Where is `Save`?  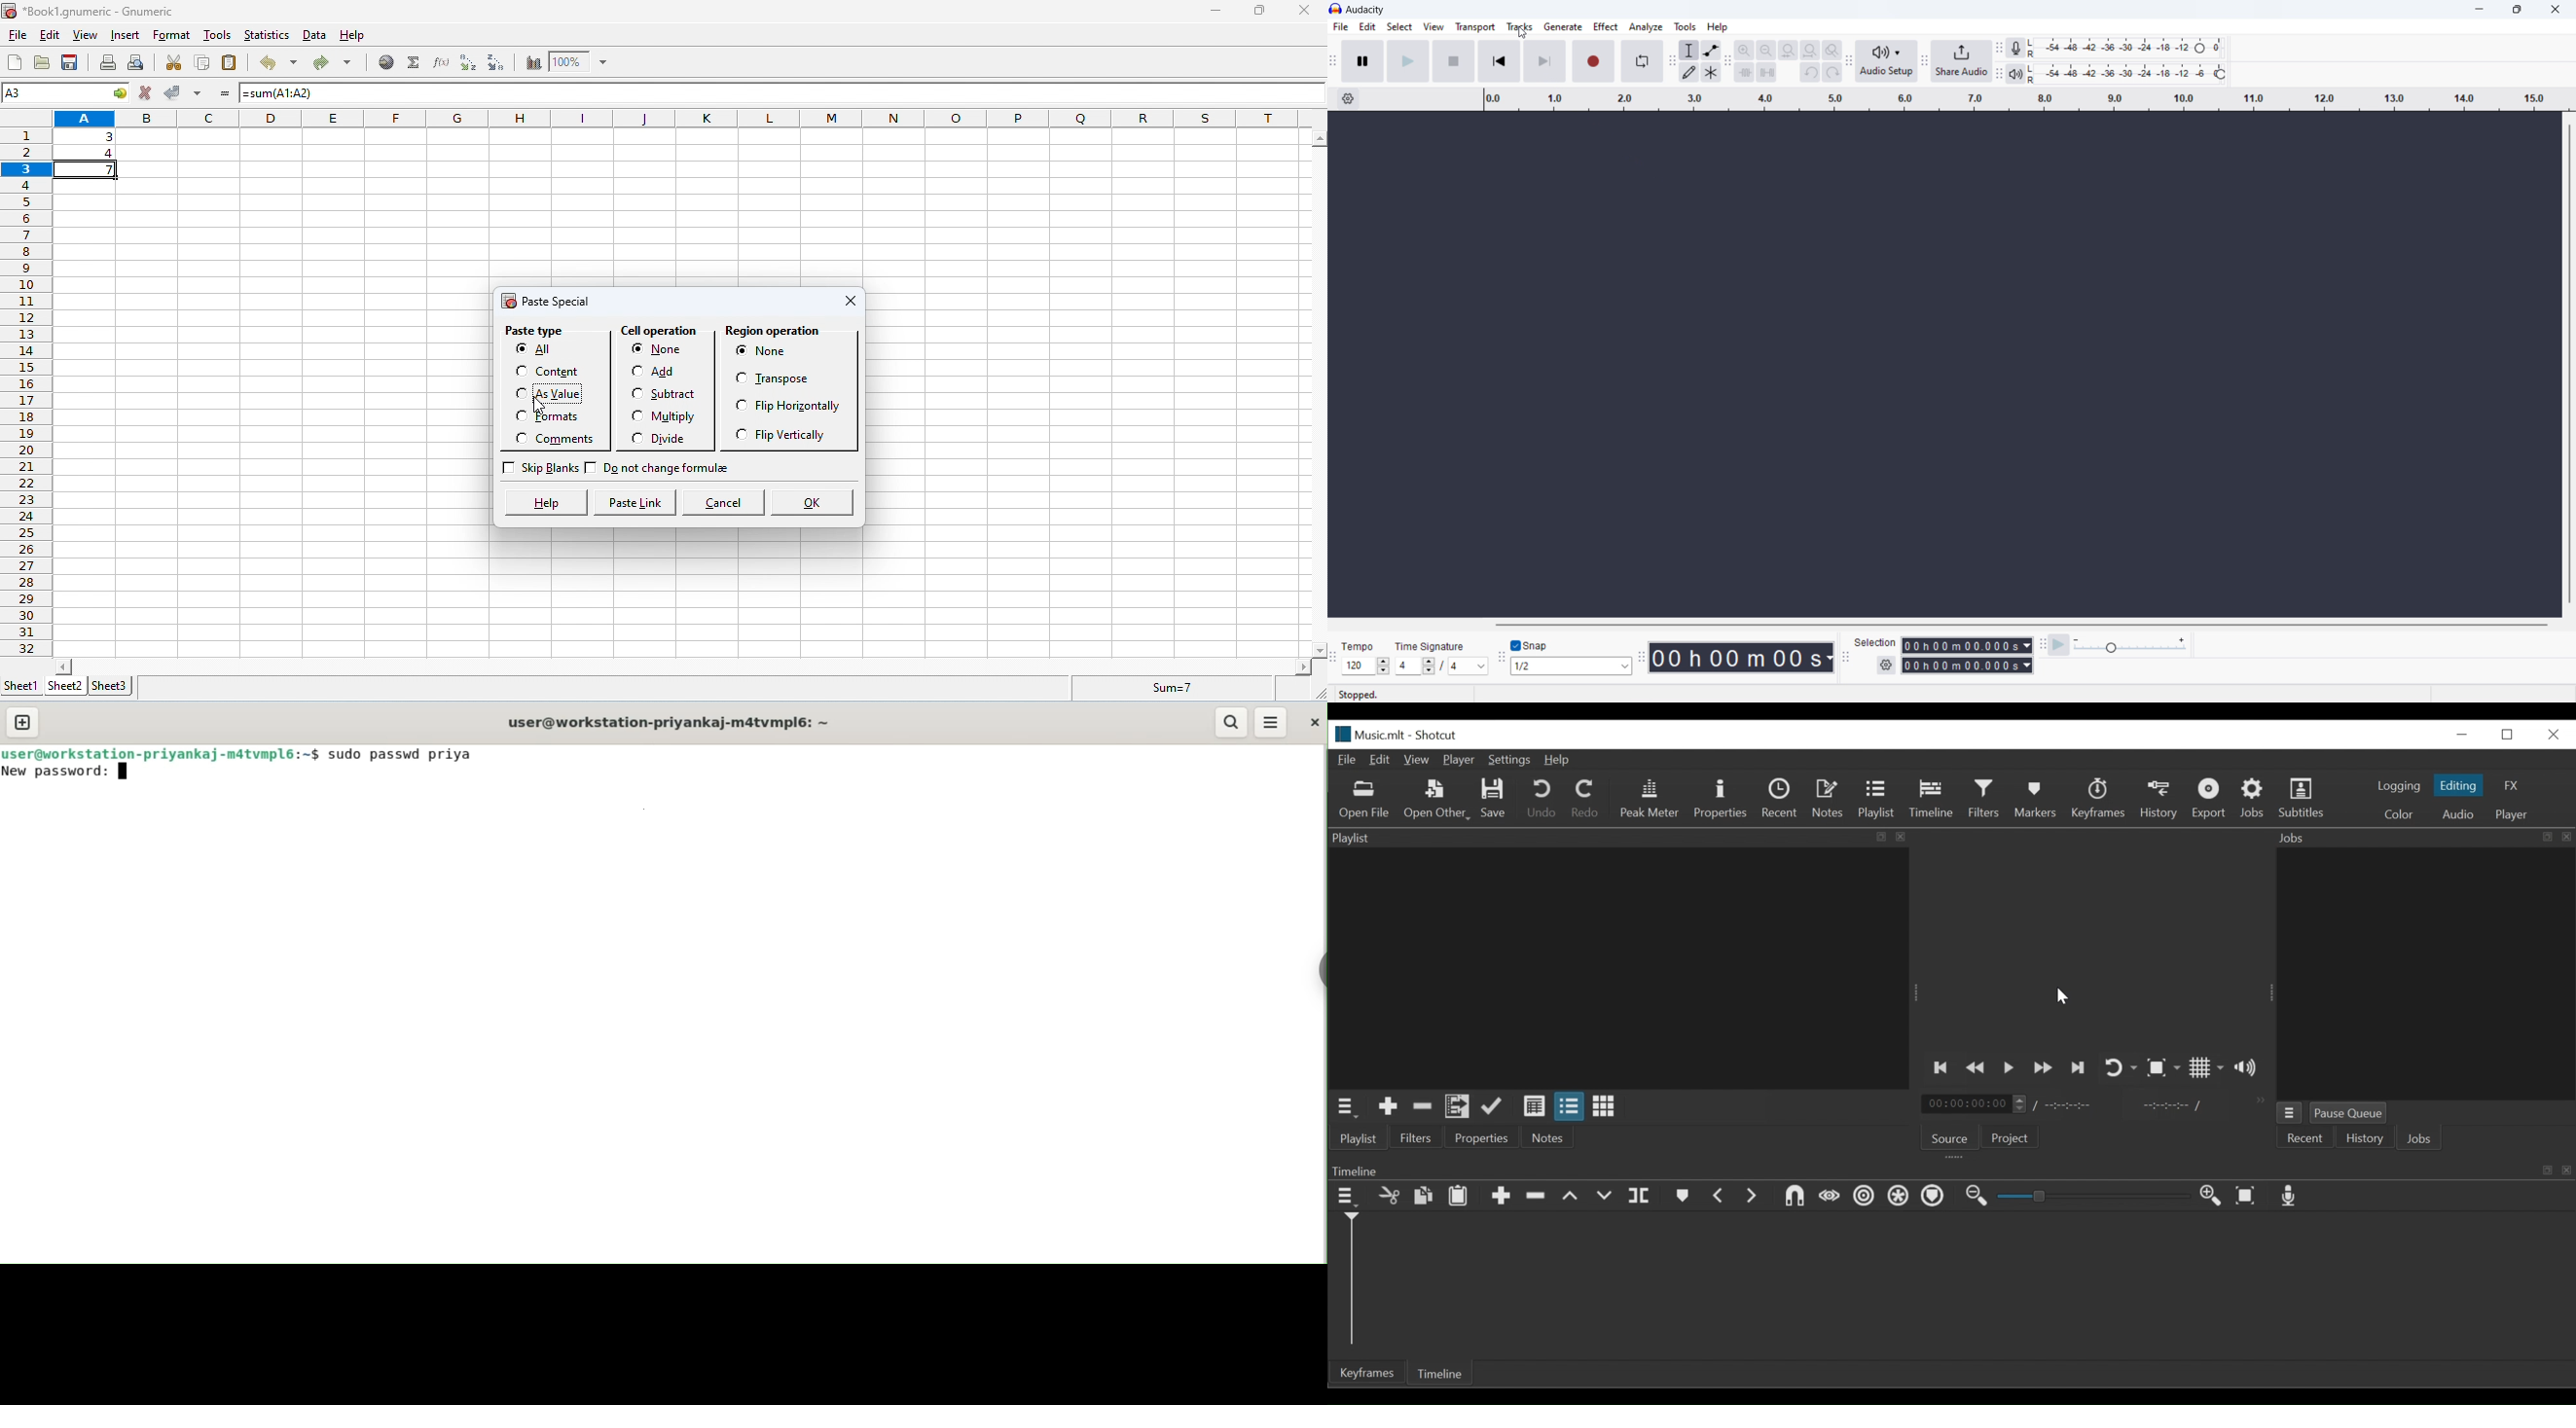 Save is located at coordinates (1494, 799).